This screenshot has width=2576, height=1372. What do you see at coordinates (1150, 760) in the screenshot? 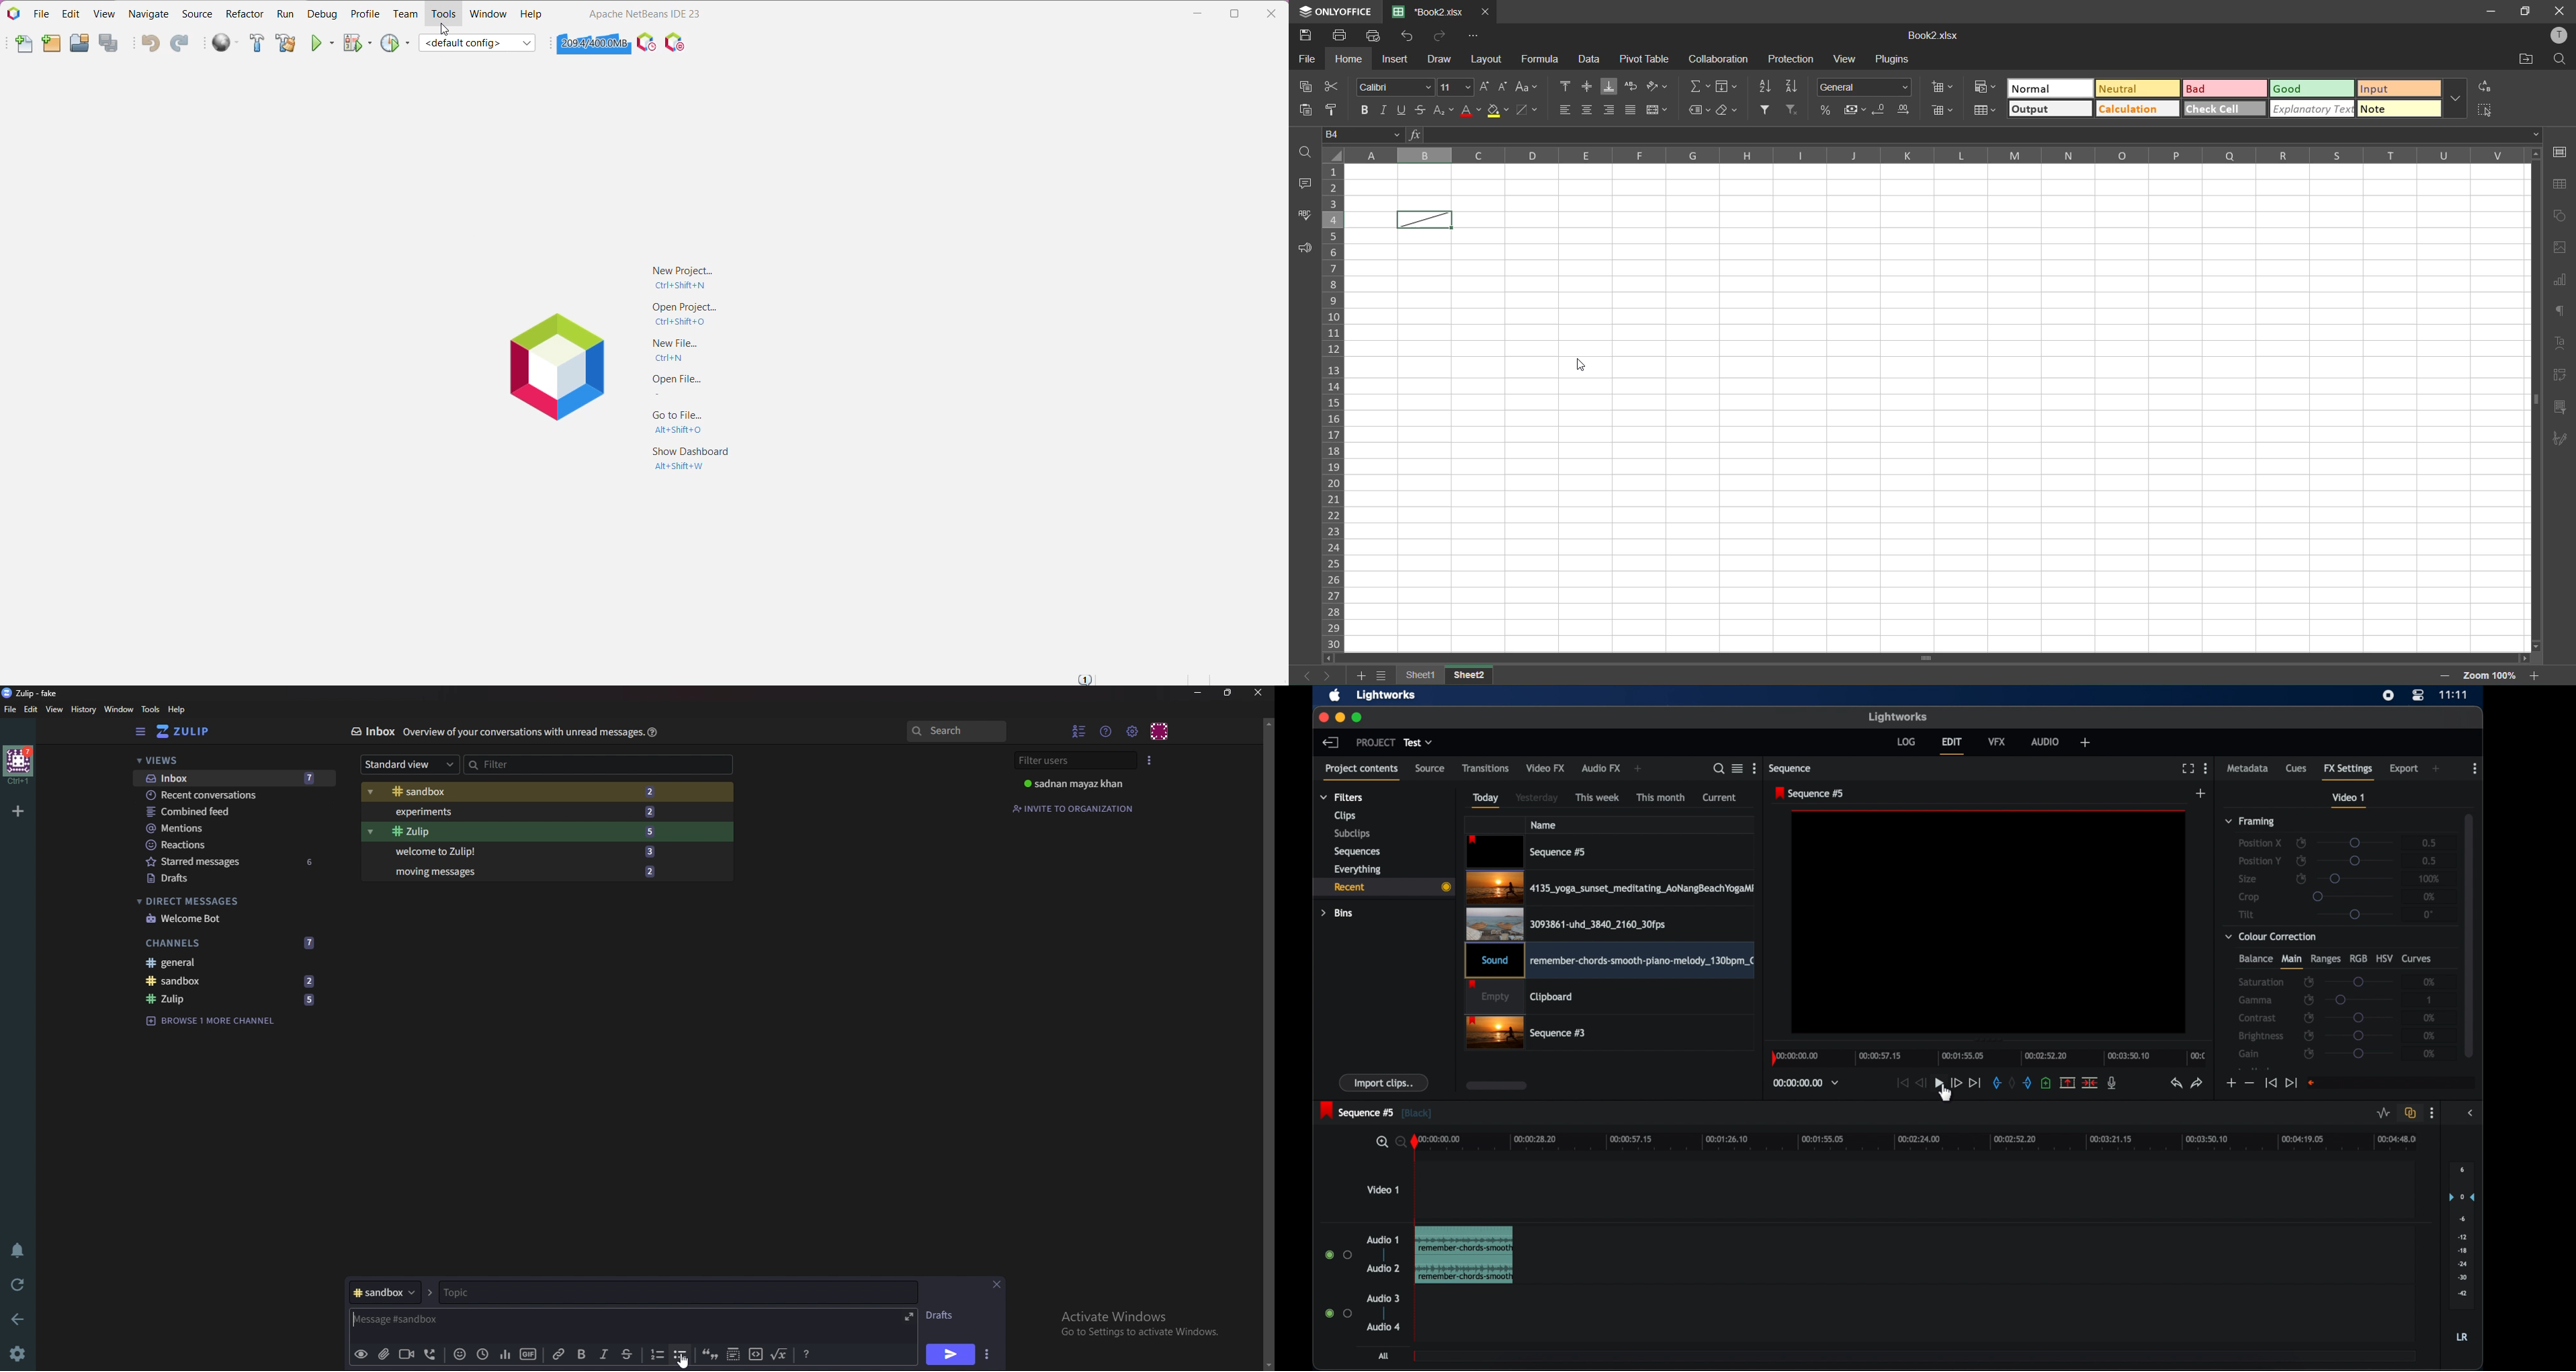
I see `User list style` at bounding box center [1150, 760].